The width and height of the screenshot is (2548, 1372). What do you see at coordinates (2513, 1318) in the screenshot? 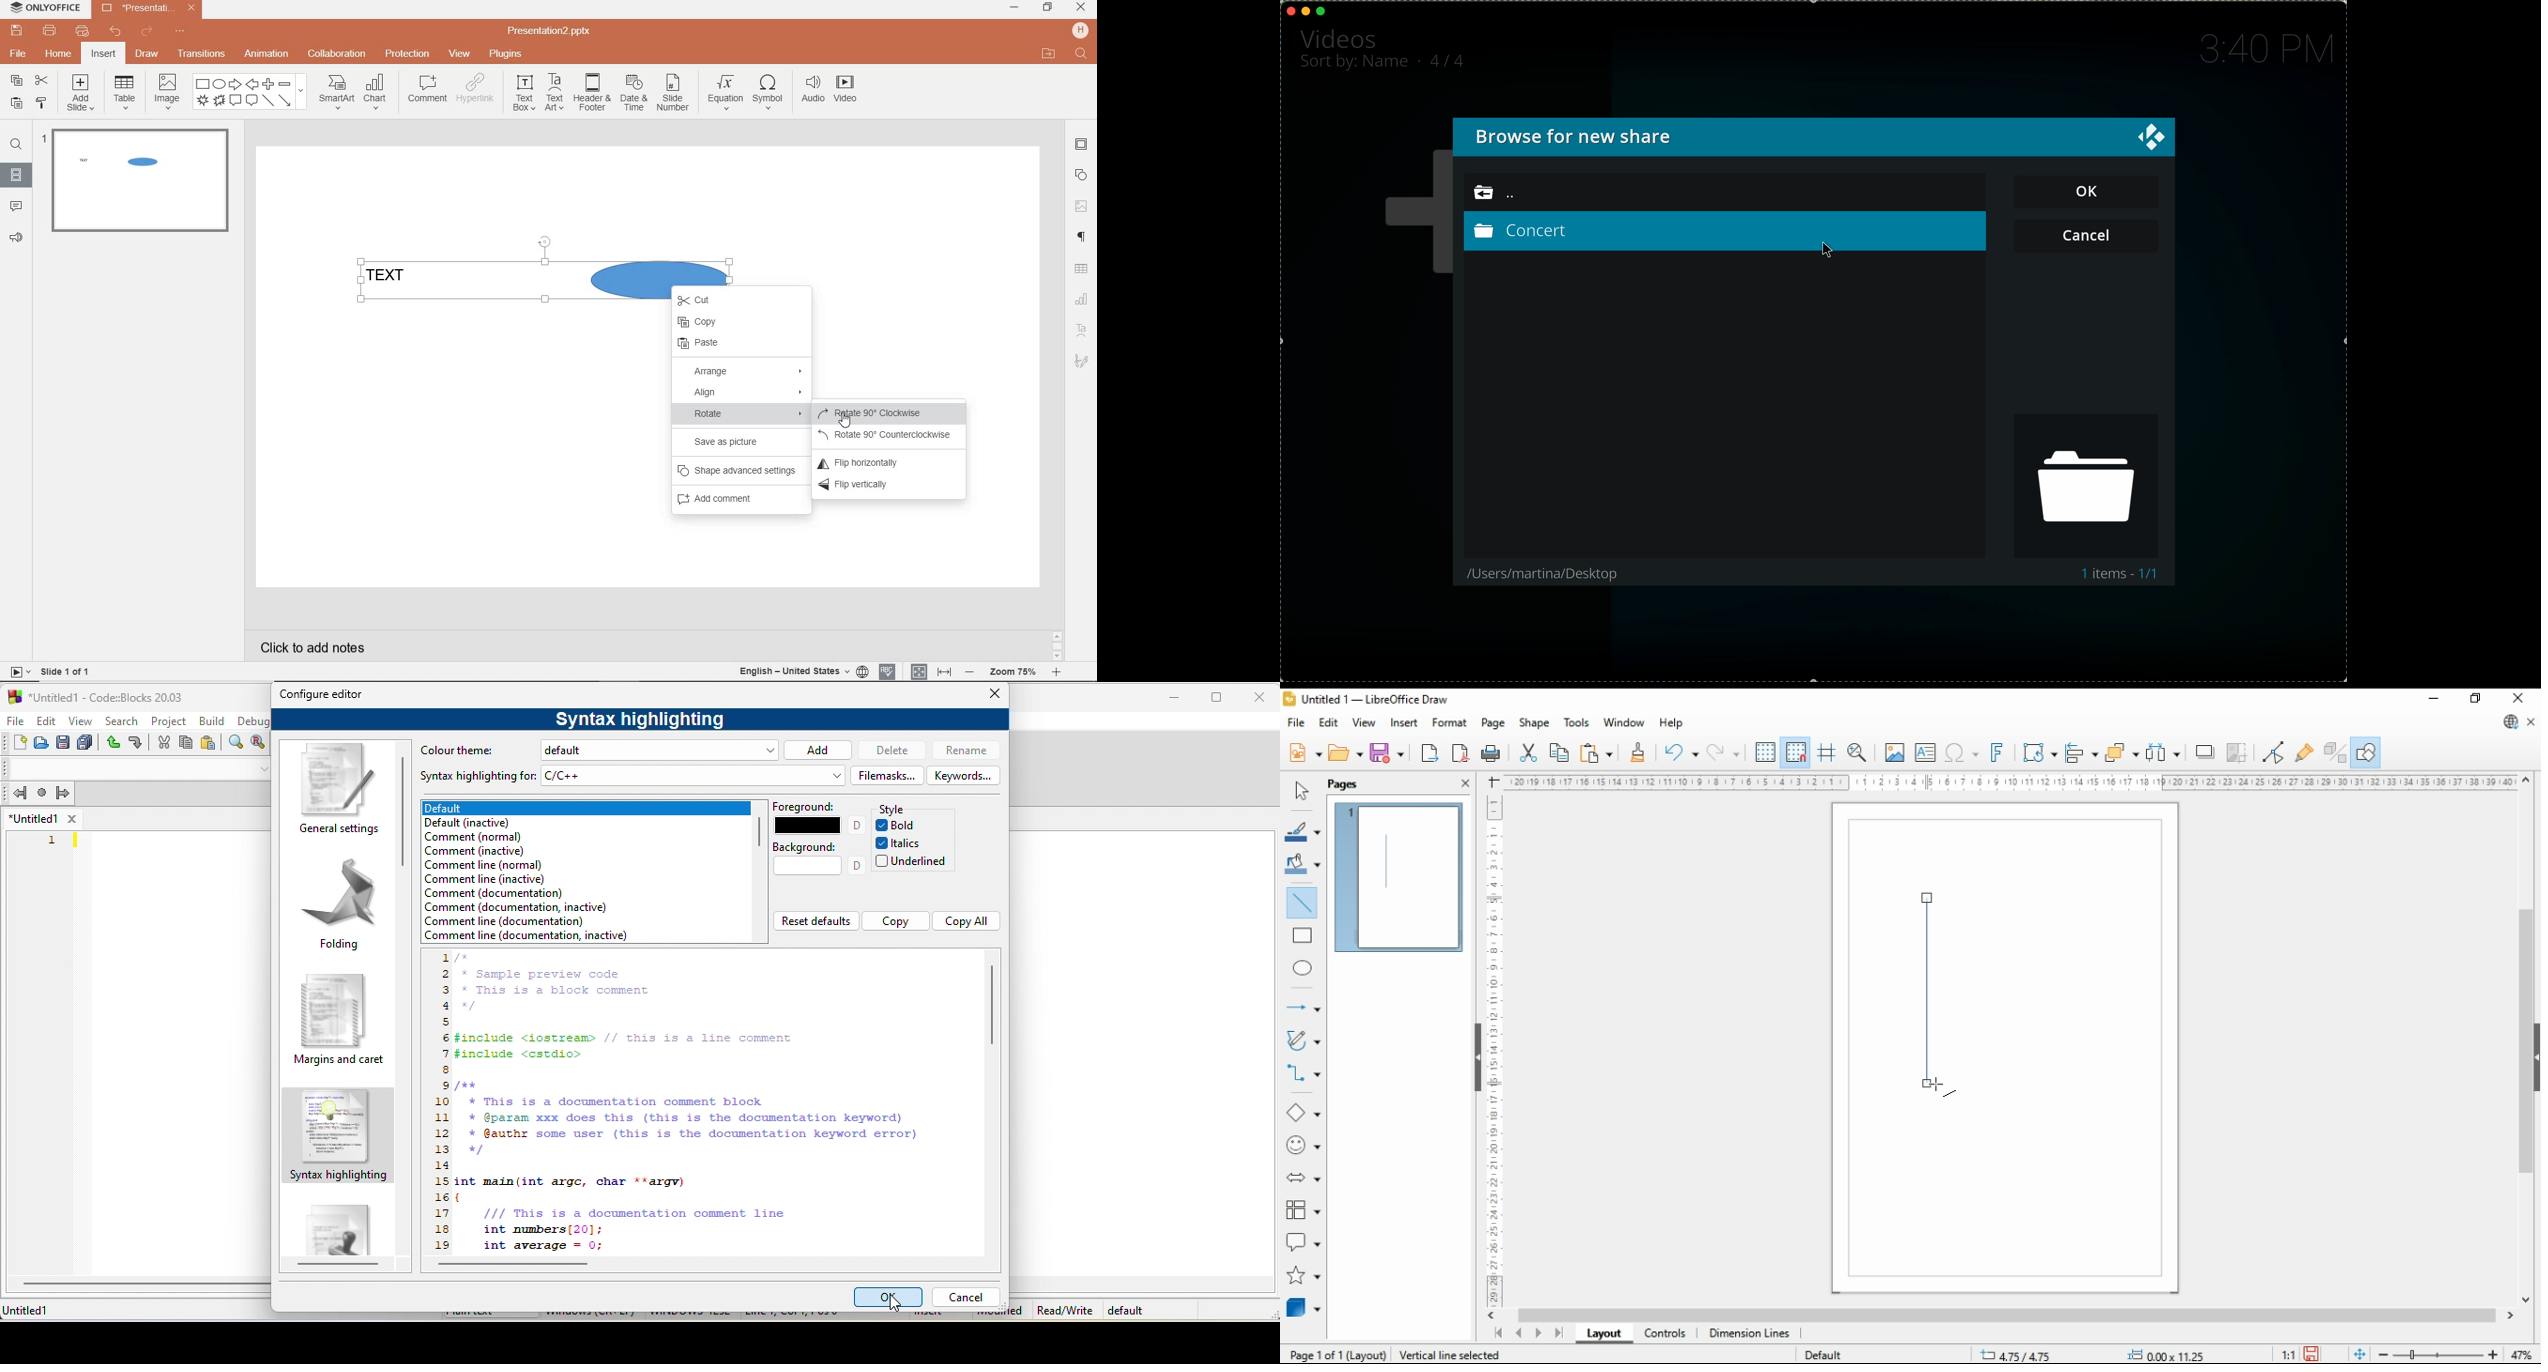
I see `move right` at bounding box center [2513, 1318].